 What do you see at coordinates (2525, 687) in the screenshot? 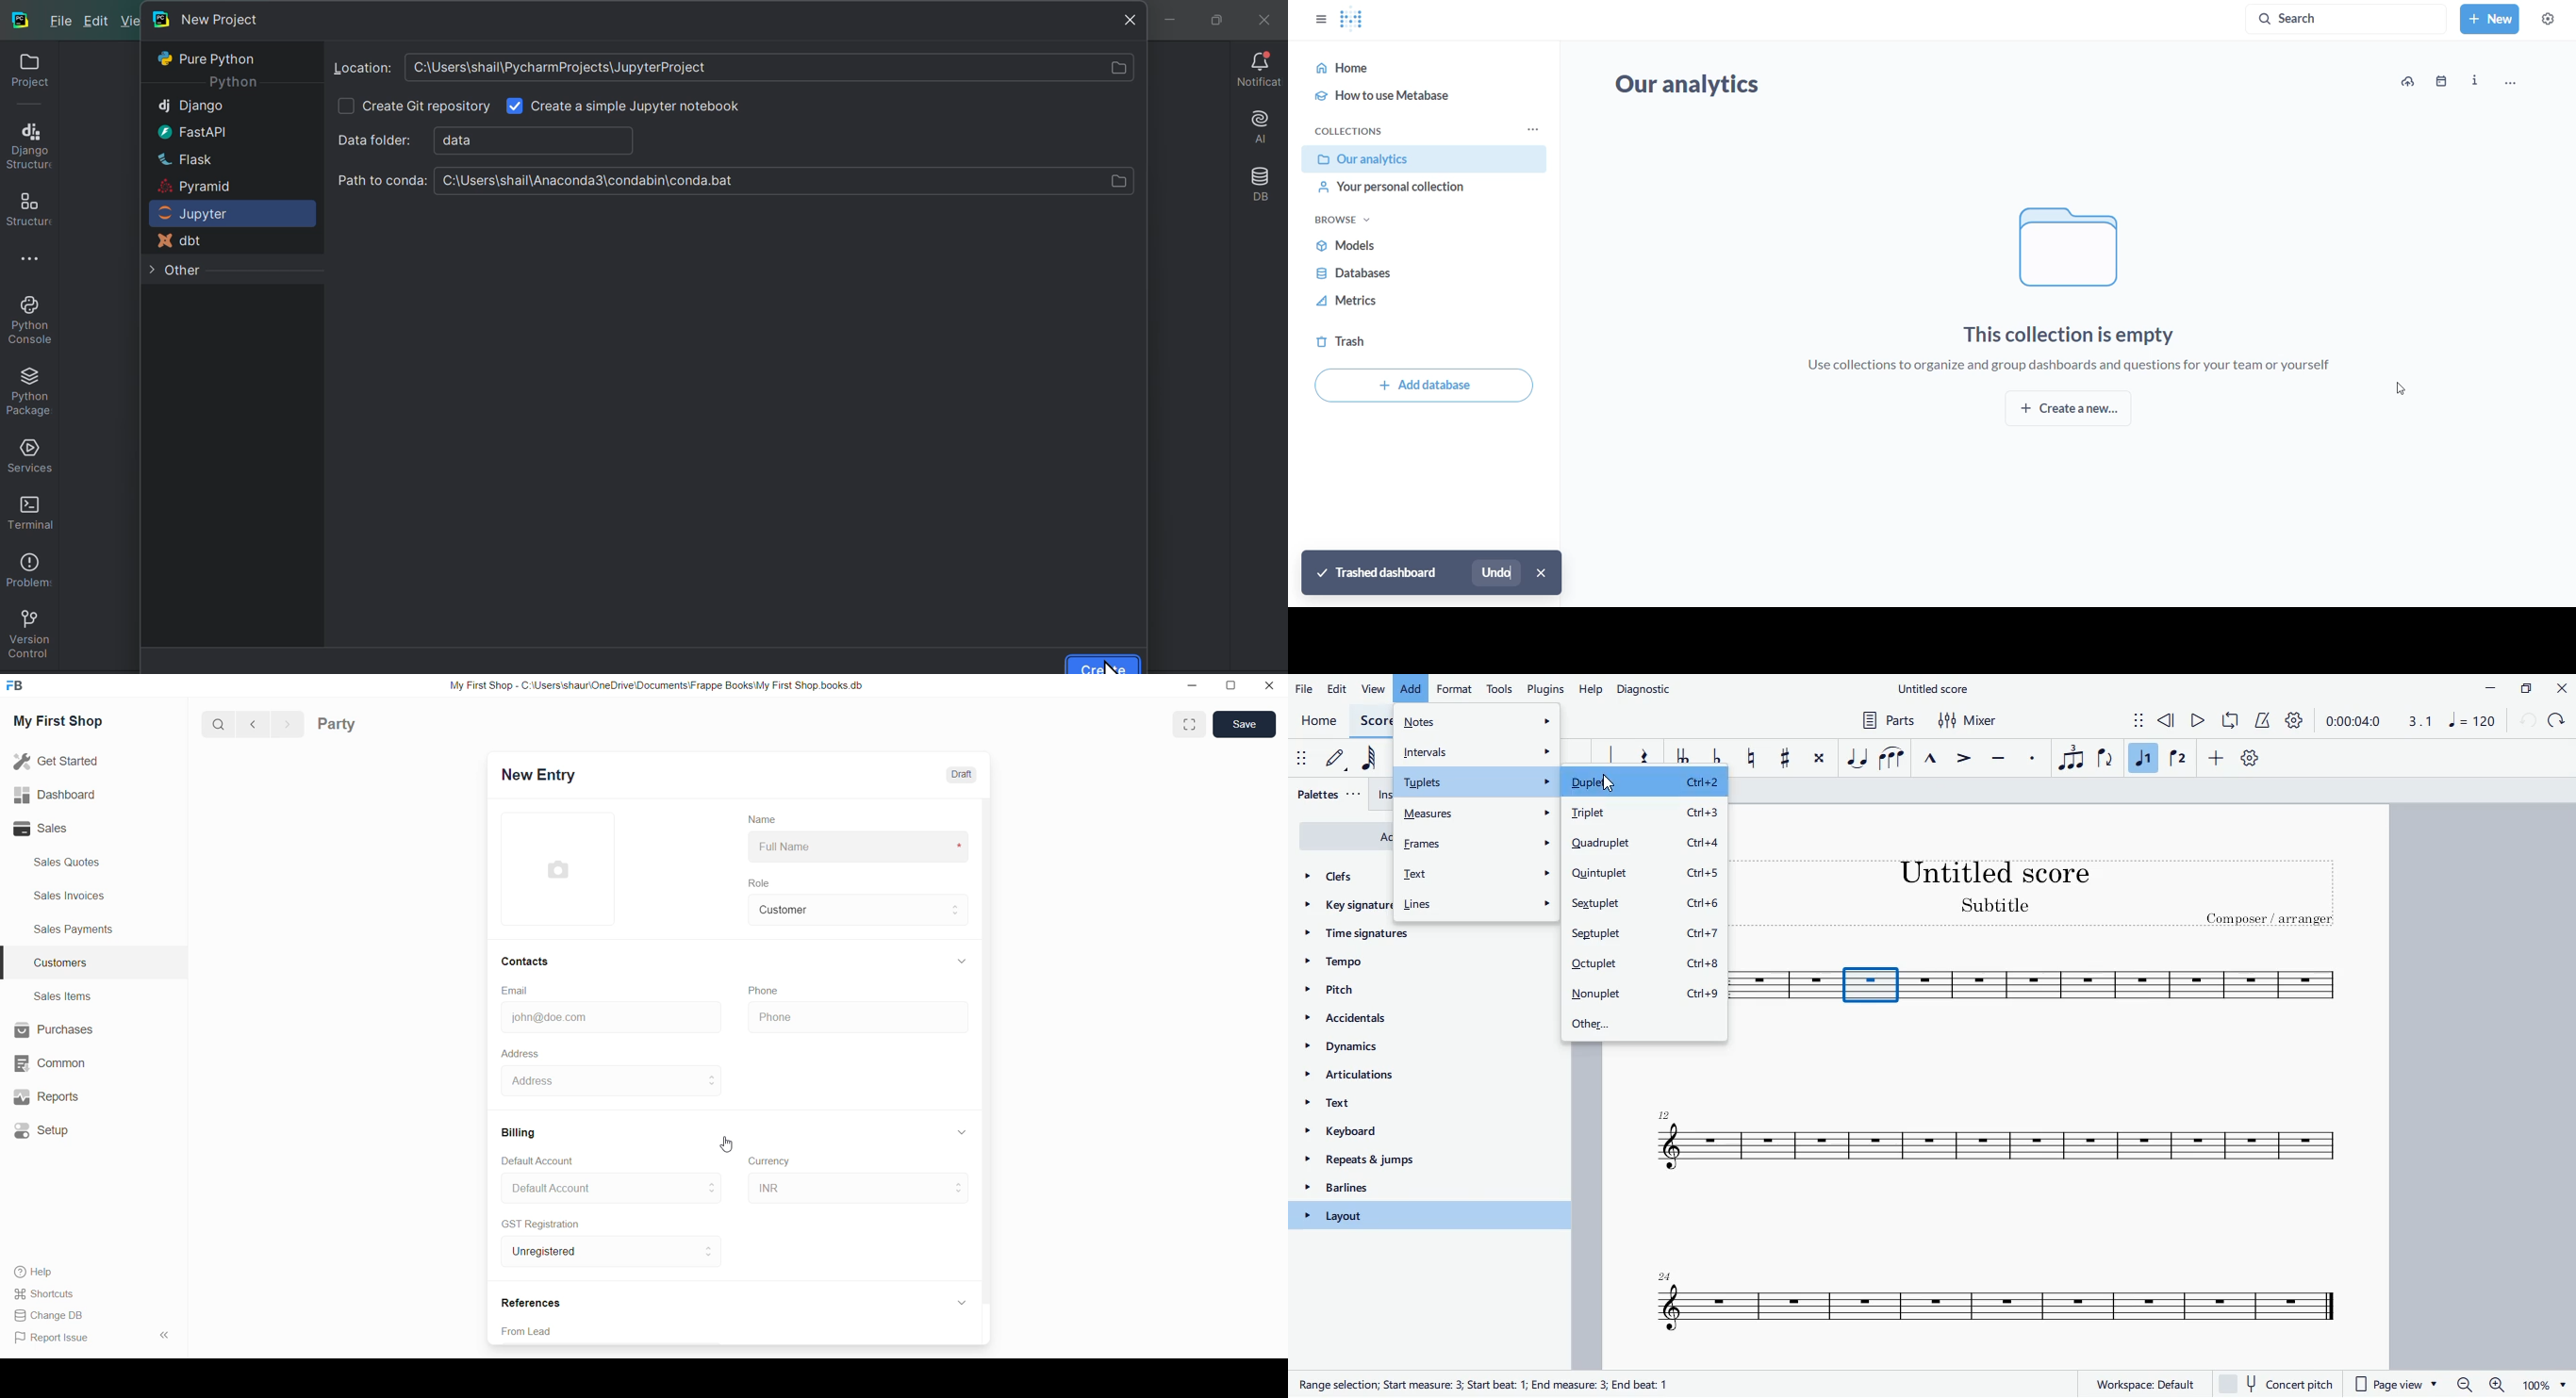
I see `maximize` at bounding box center [2525, 687].